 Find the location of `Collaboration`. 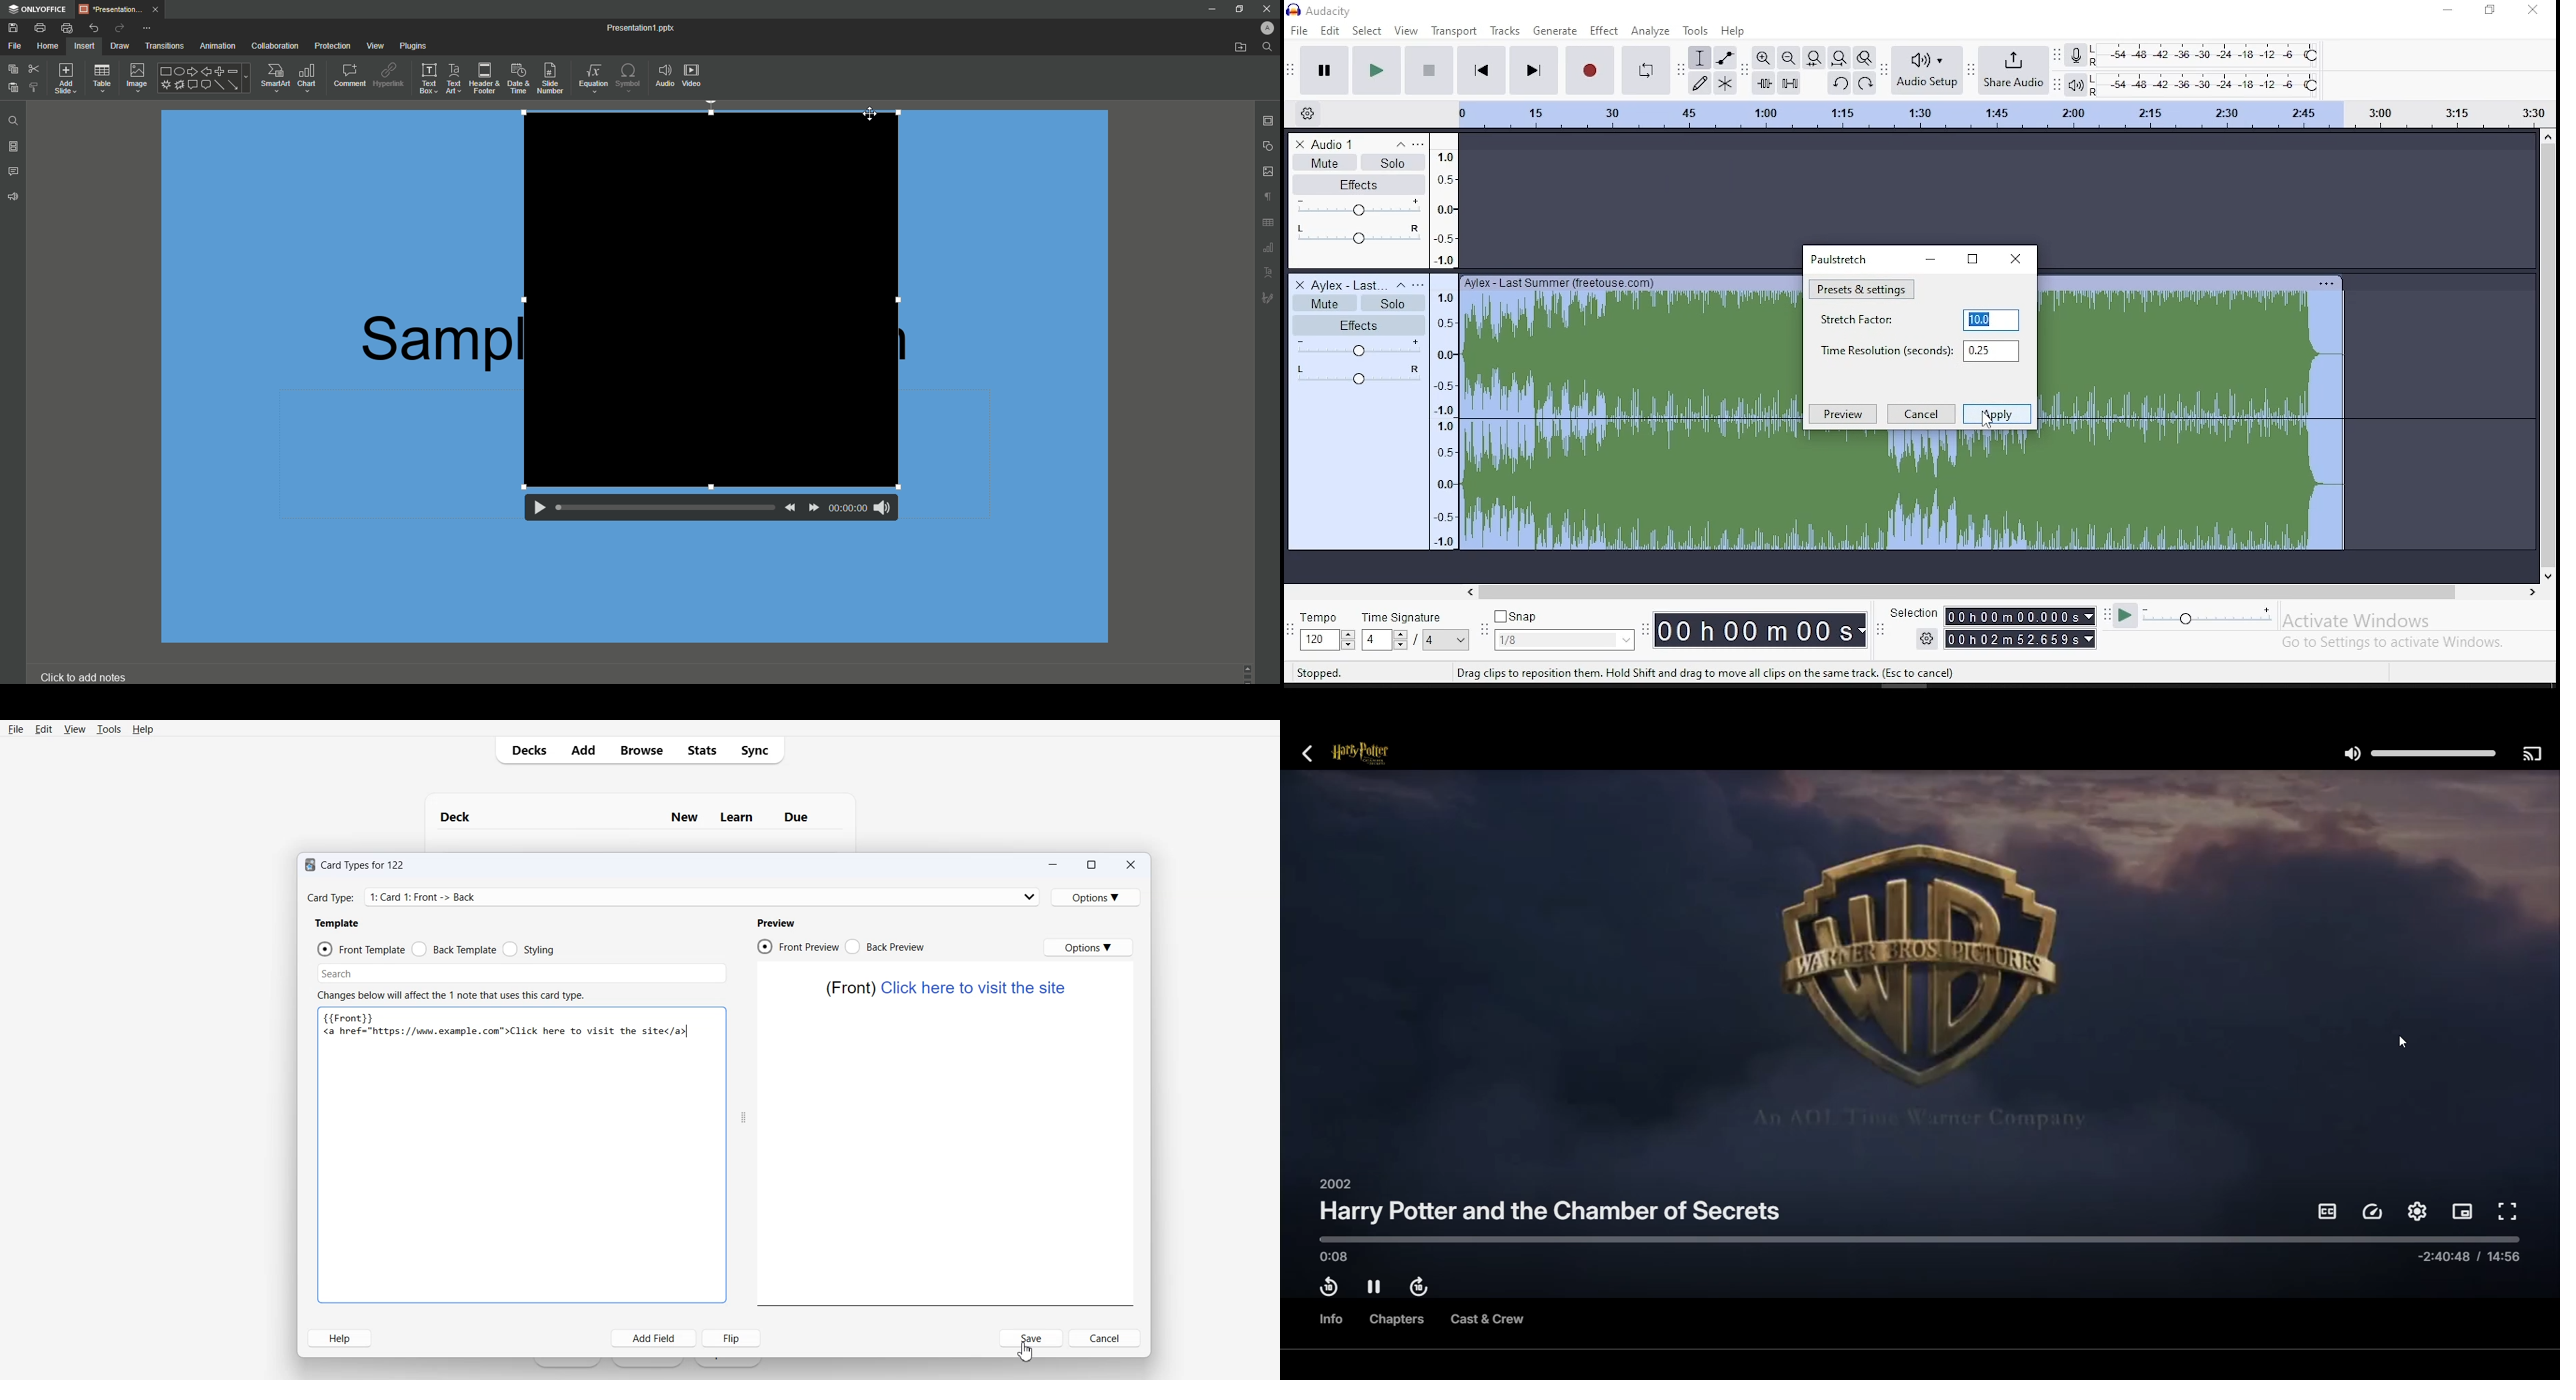

Collaboration is located at coordinates (274, 45).